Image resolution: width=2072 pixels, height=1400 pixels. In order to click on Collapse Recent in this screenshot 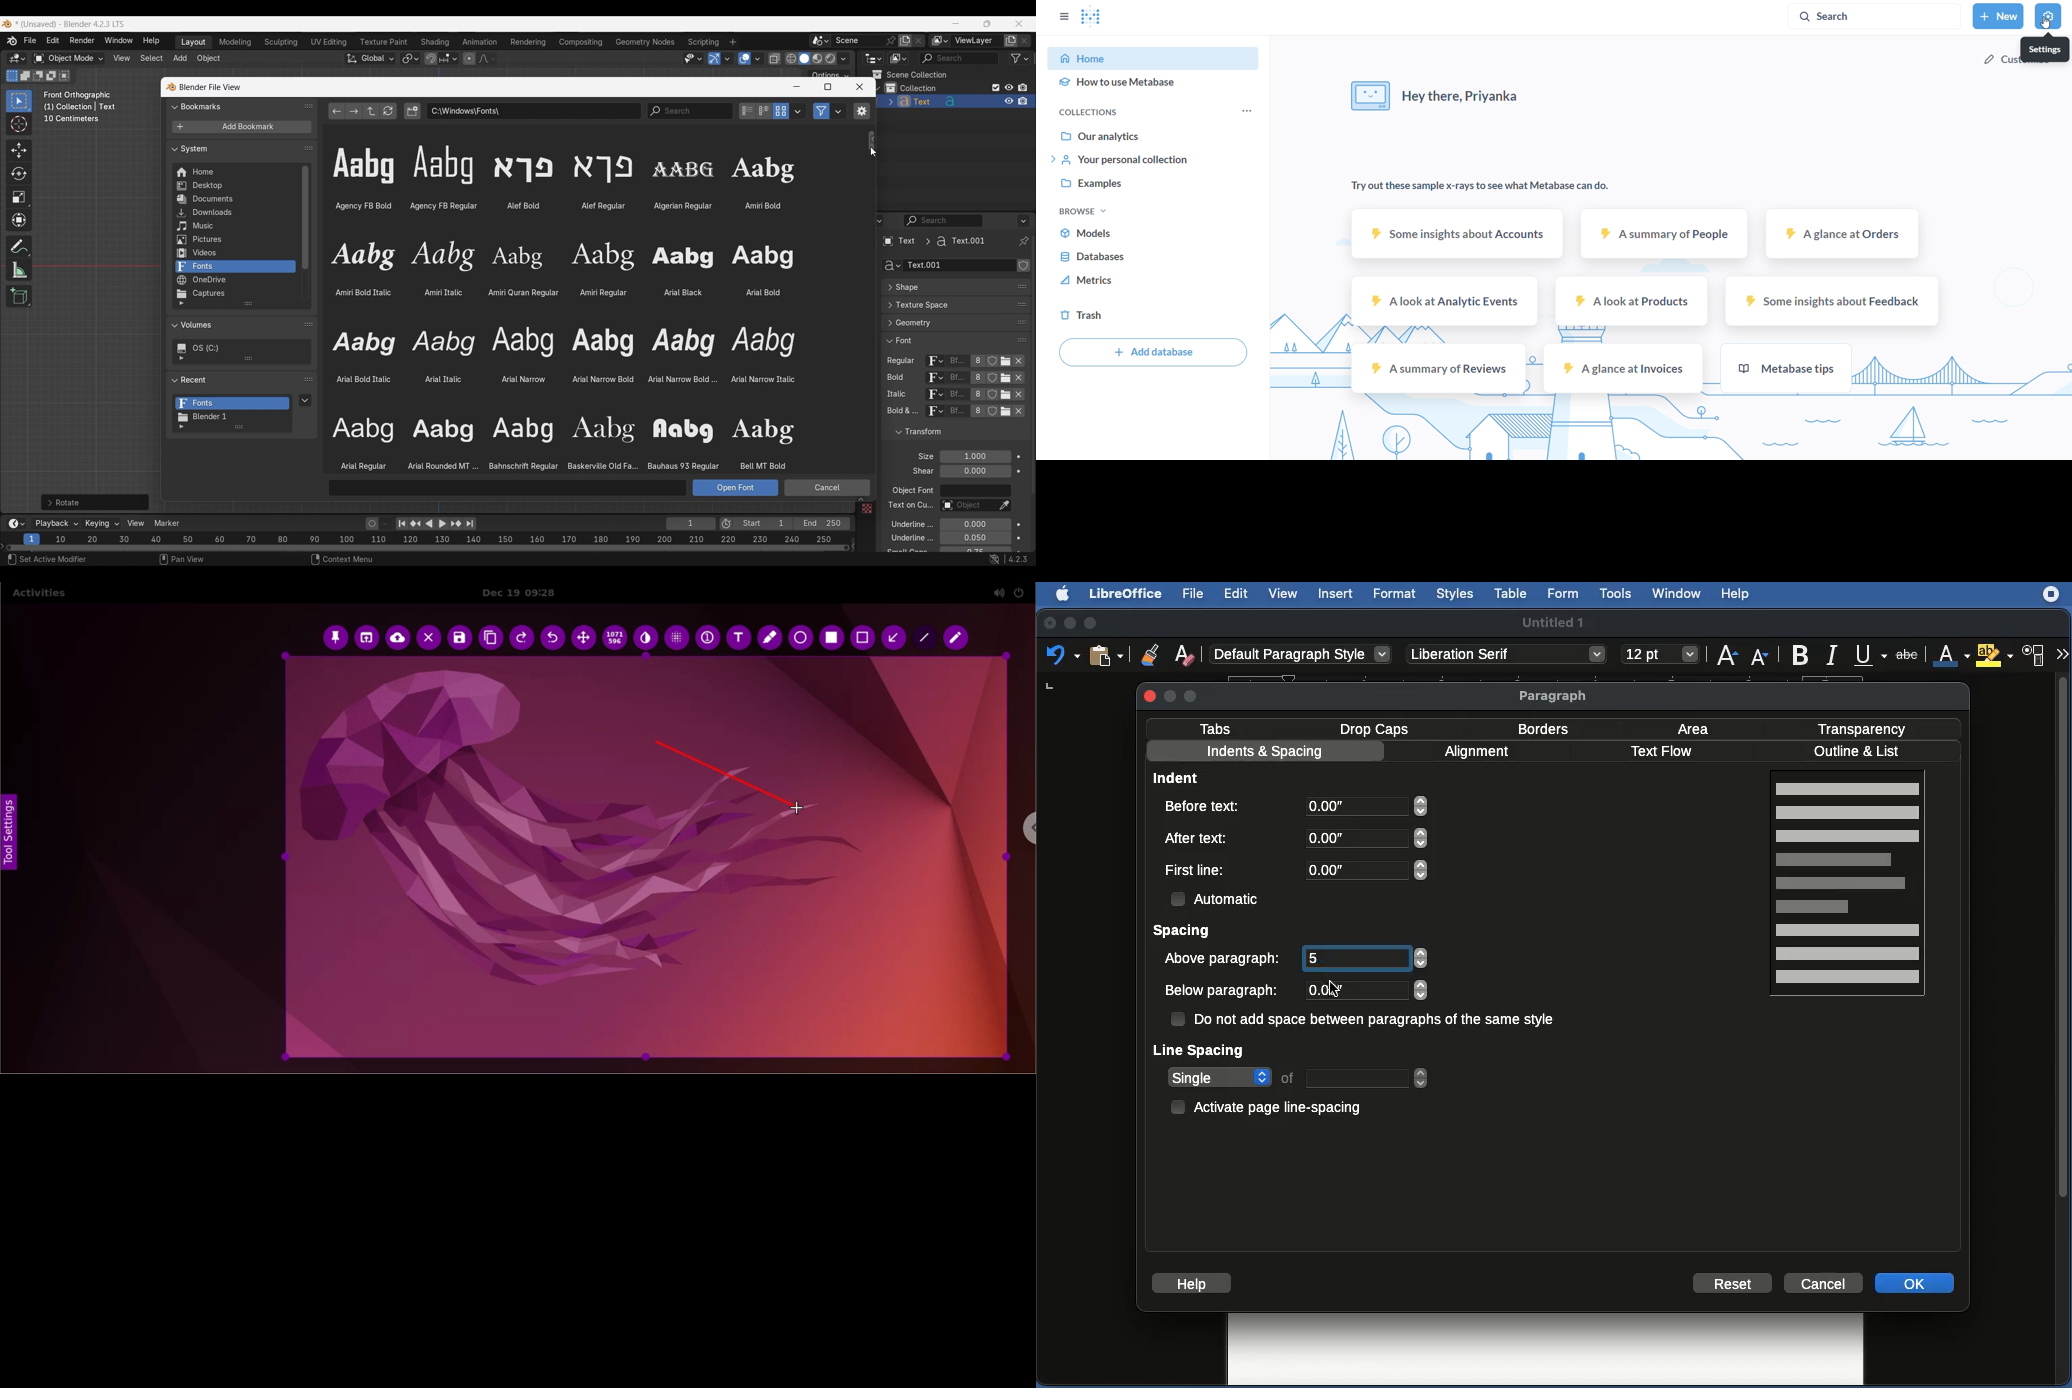, I will do `click(234, 380)`.